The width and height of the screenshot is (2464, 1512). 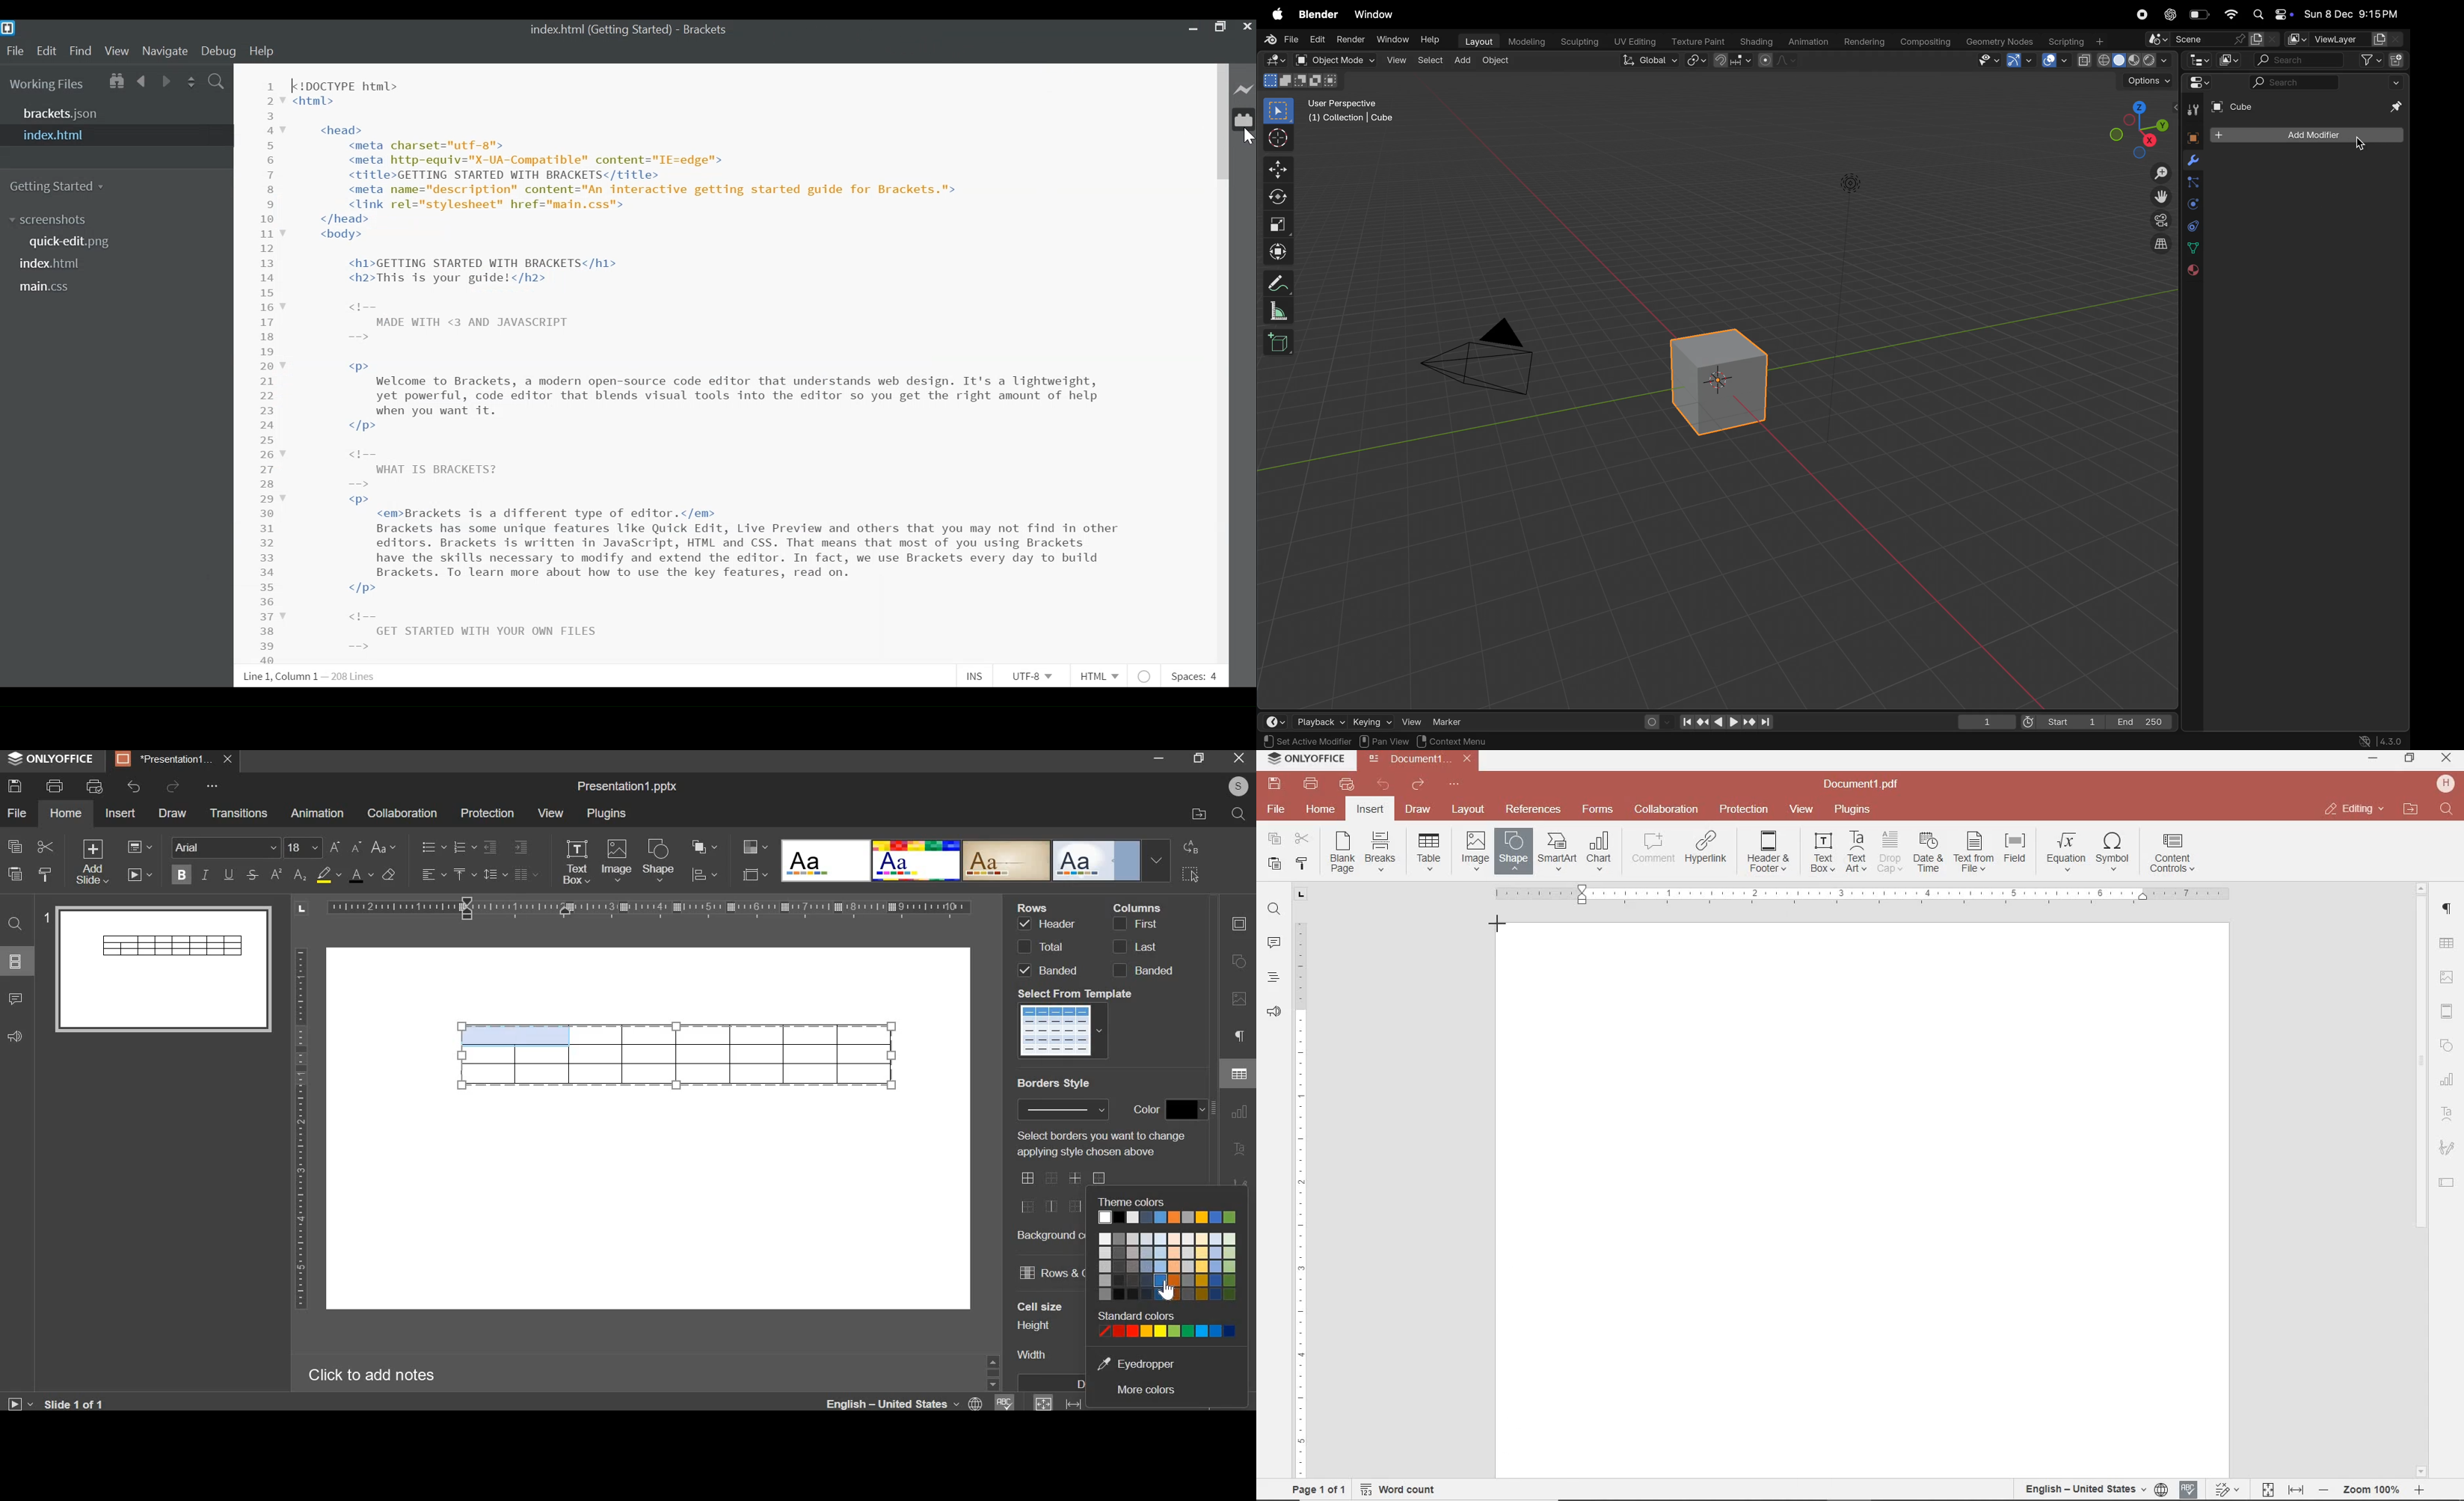 What do you see at coordinates (10, 28) in the screenshot?
I see `Brackets Desktop Icon` at bounding box center [10, 28].